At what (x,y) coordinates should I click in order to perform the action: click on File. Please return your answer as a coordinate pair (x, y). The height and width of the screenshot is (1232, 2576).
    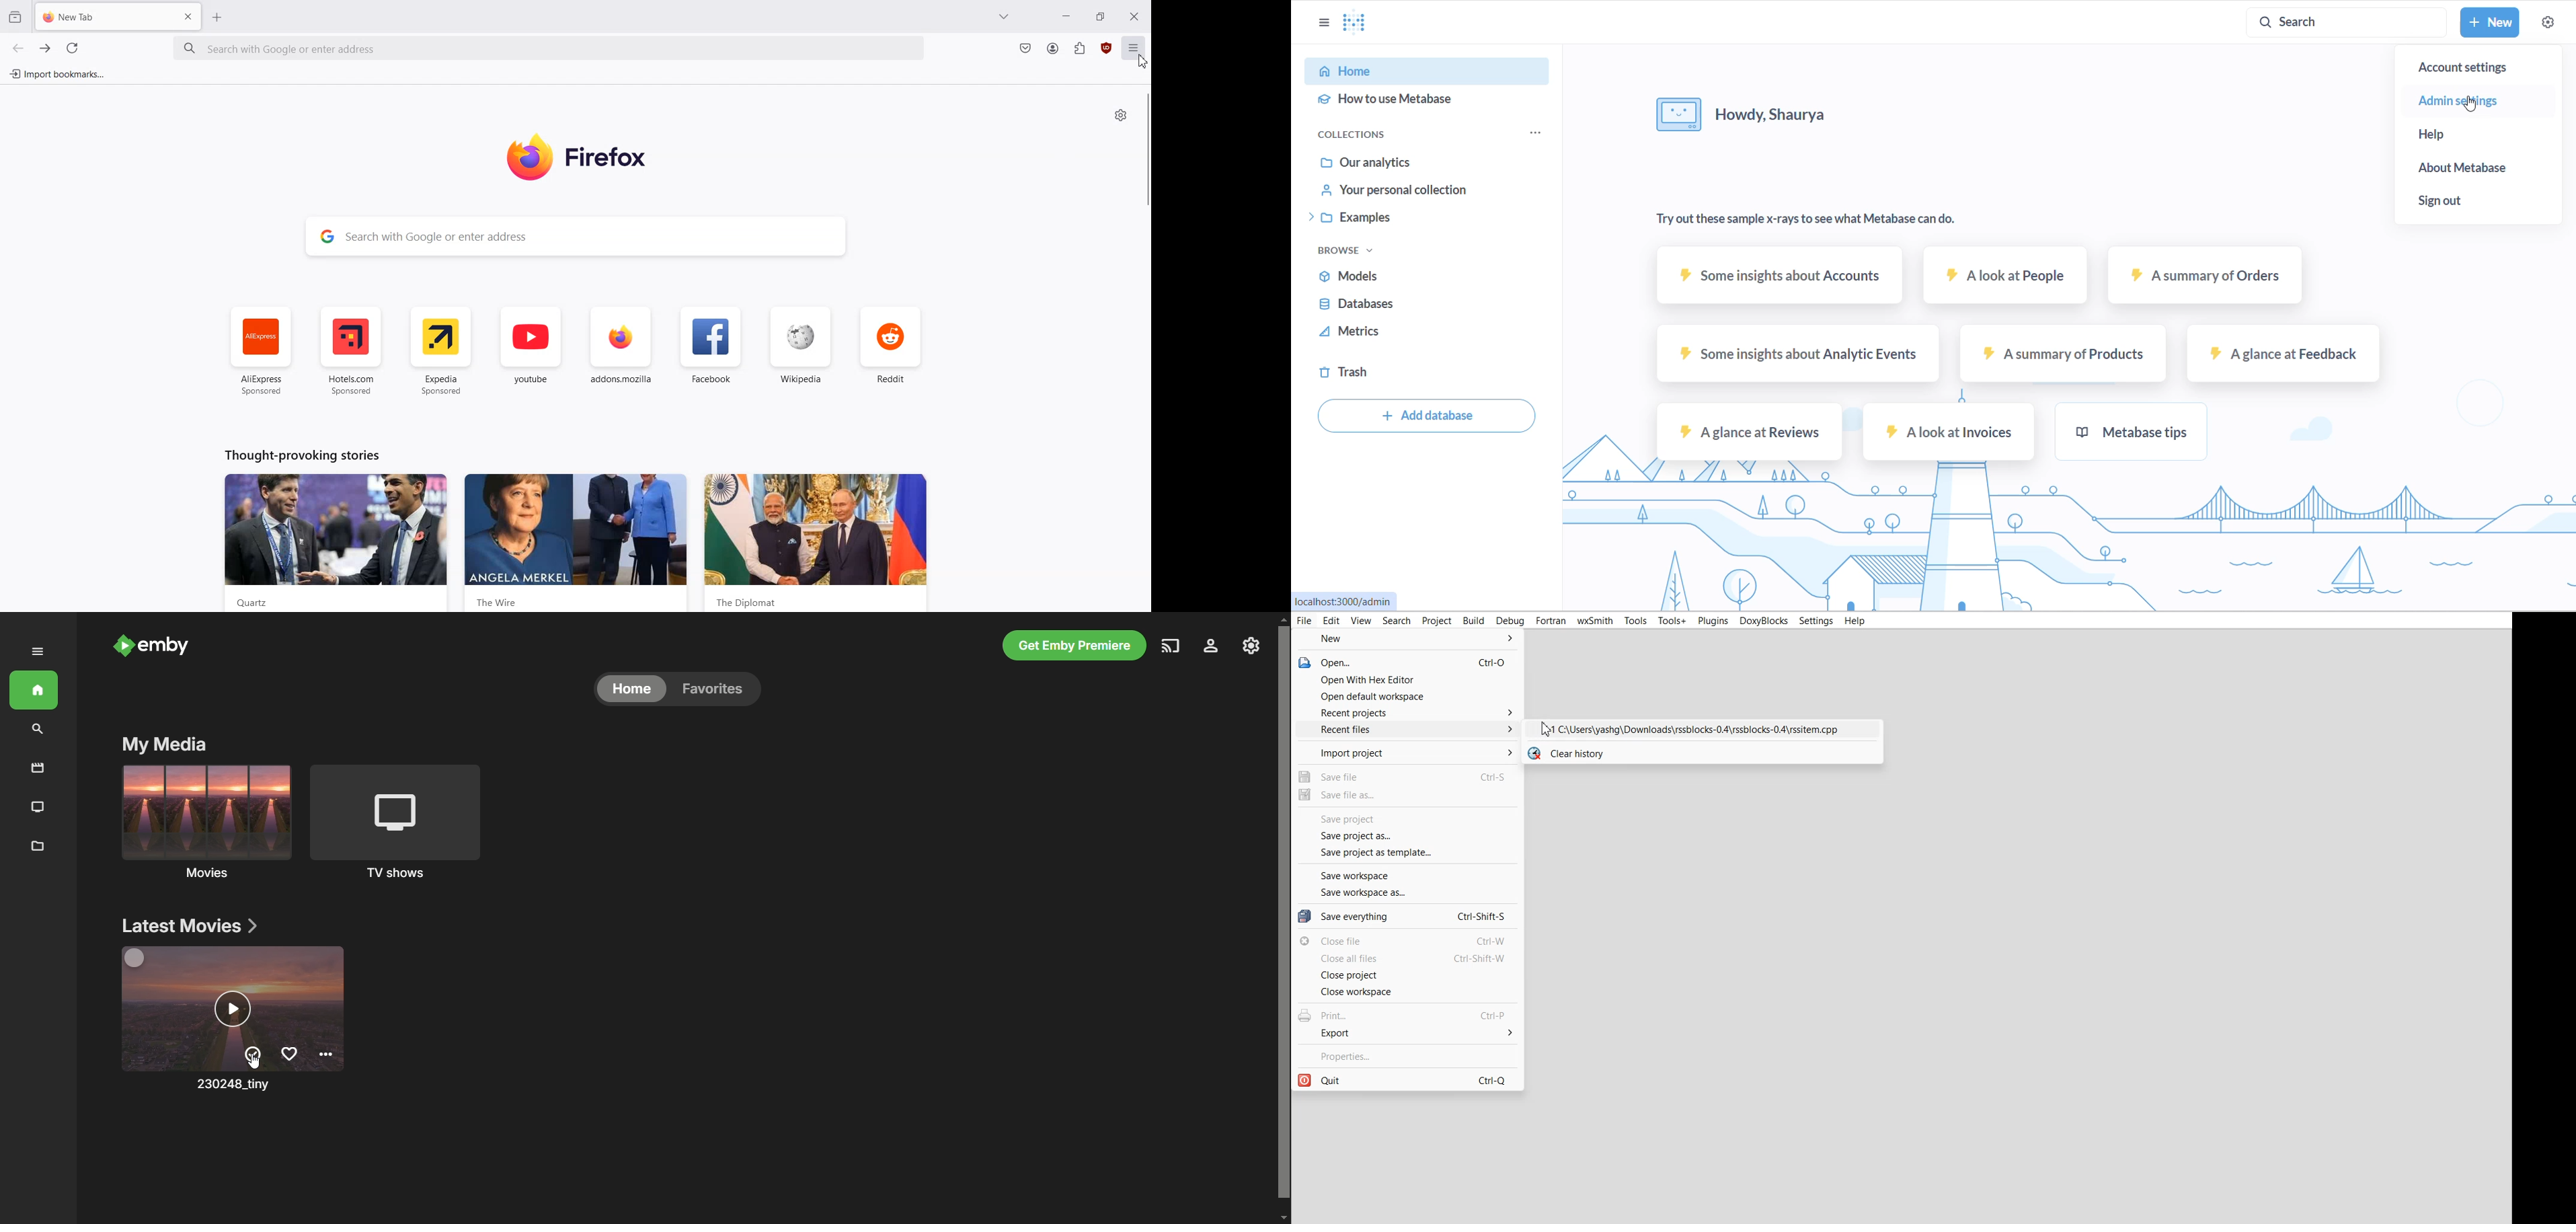
    Looking at the image, I should click on (1305, 621).